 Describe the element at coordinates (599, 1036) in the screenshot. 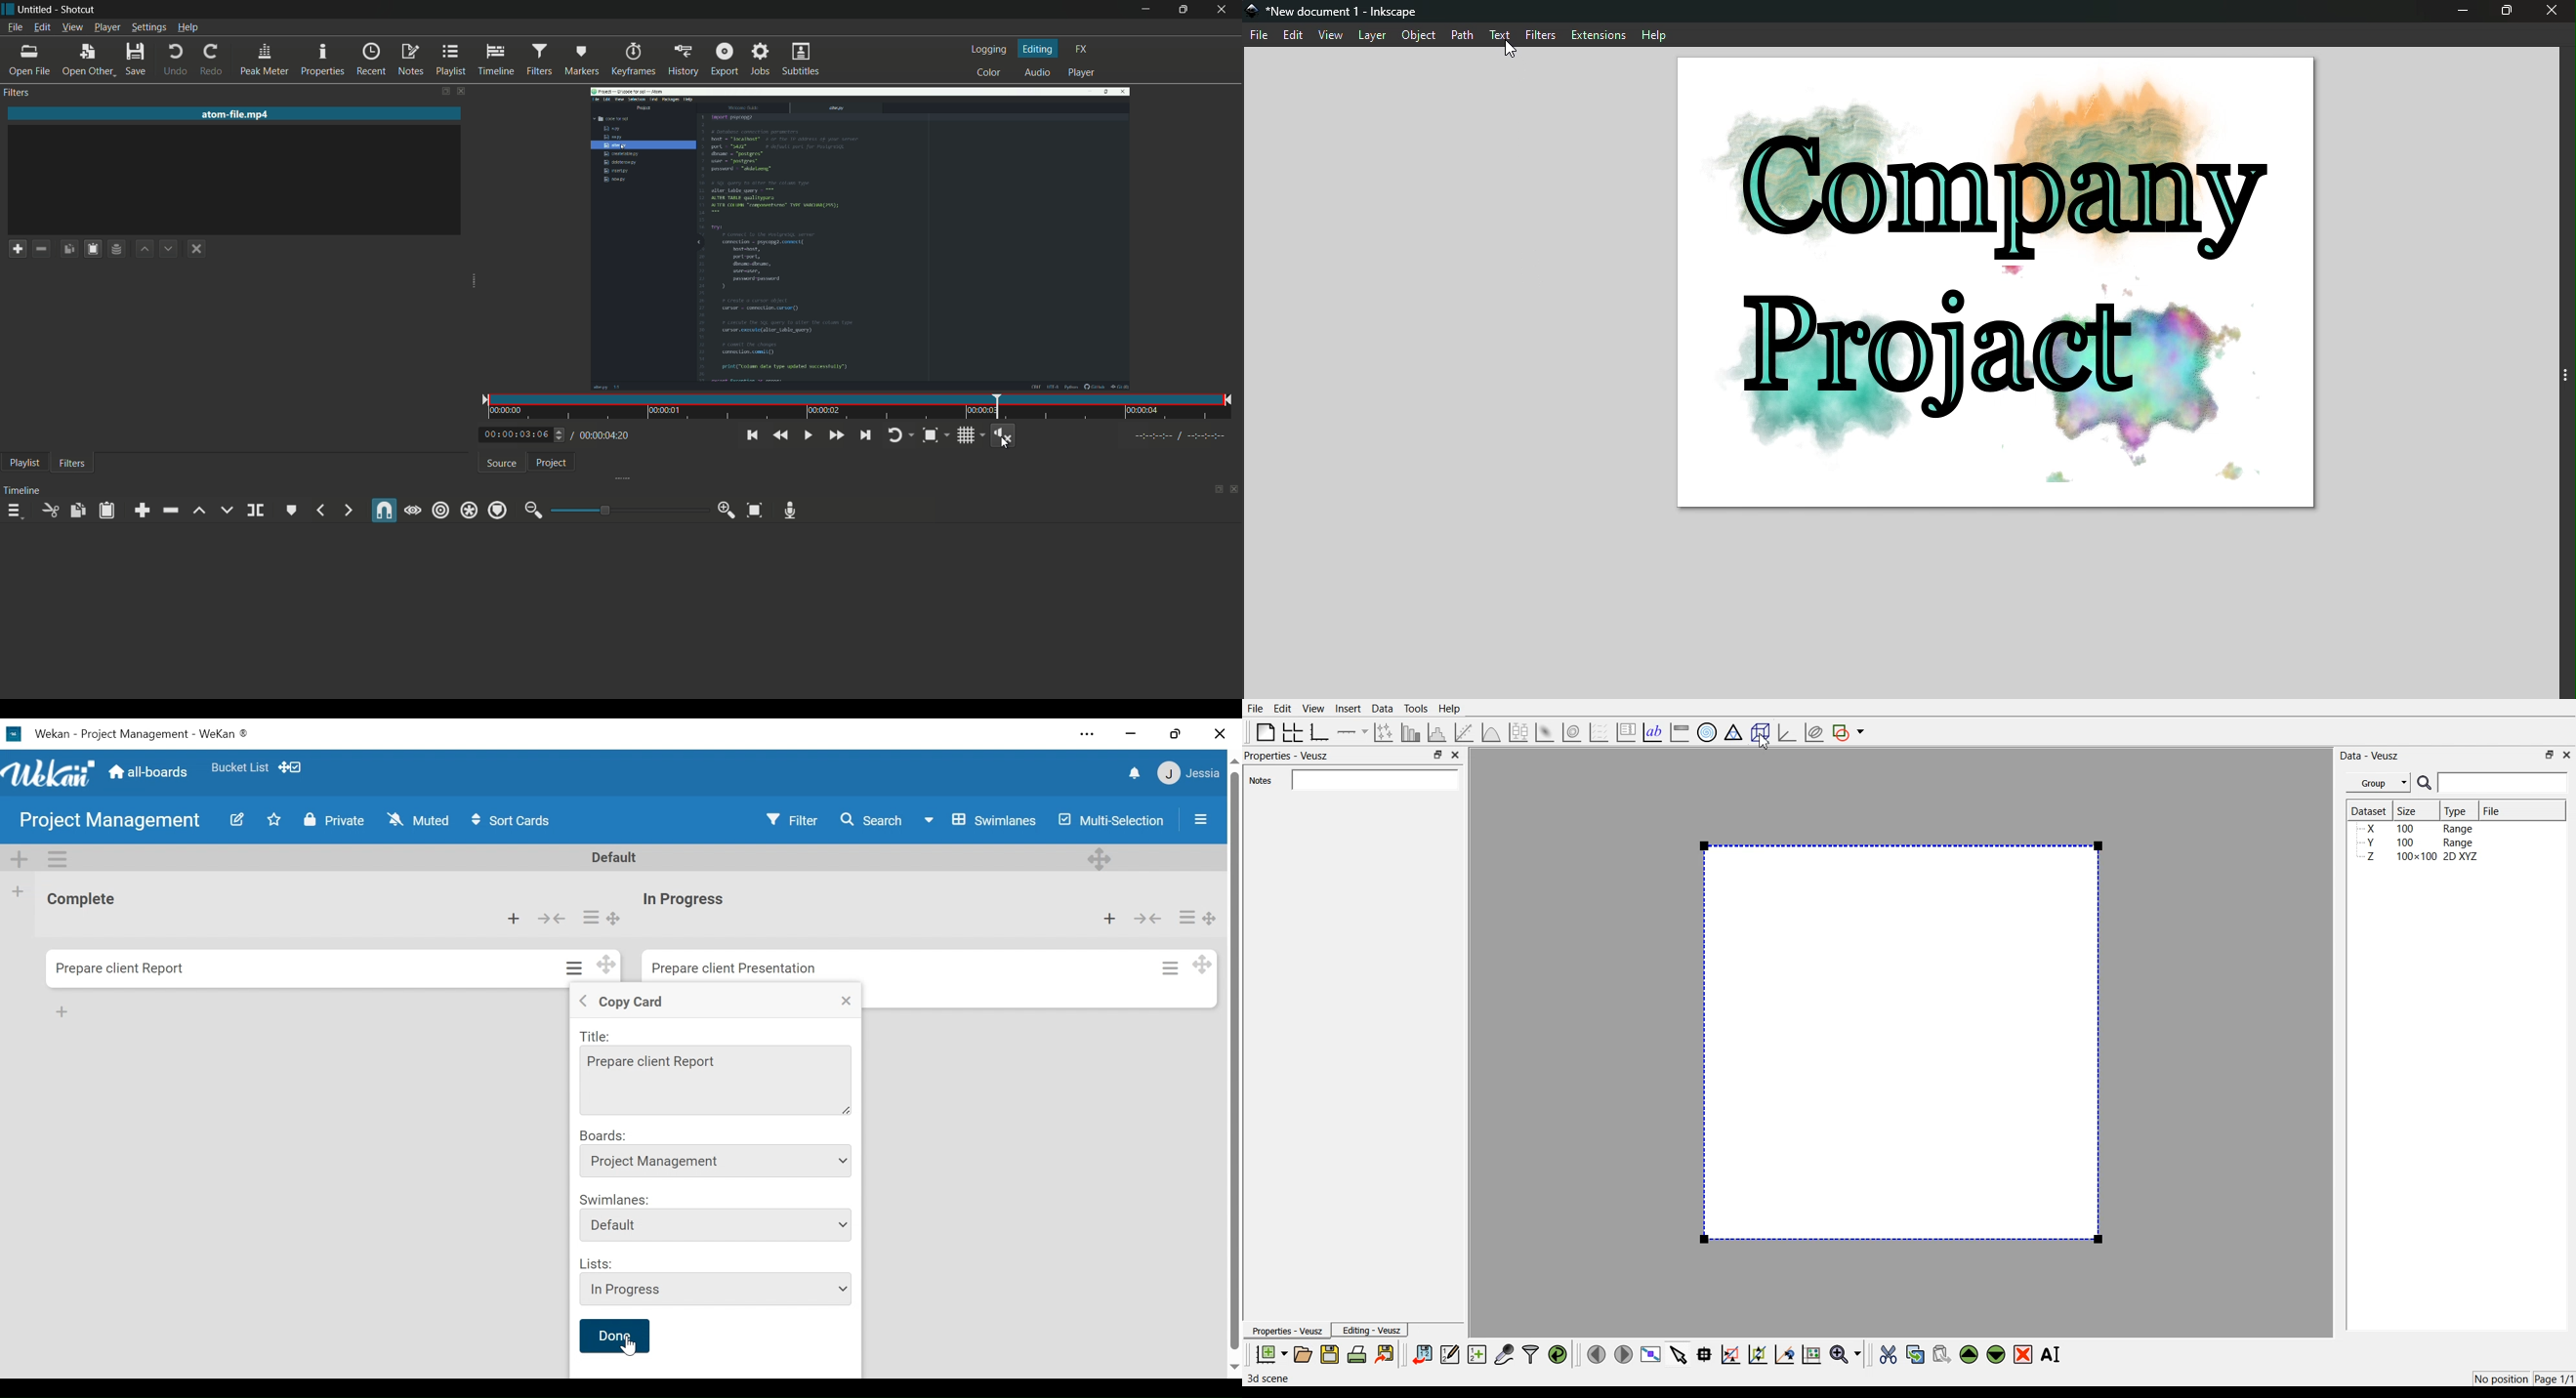

I see `Title` at that location.